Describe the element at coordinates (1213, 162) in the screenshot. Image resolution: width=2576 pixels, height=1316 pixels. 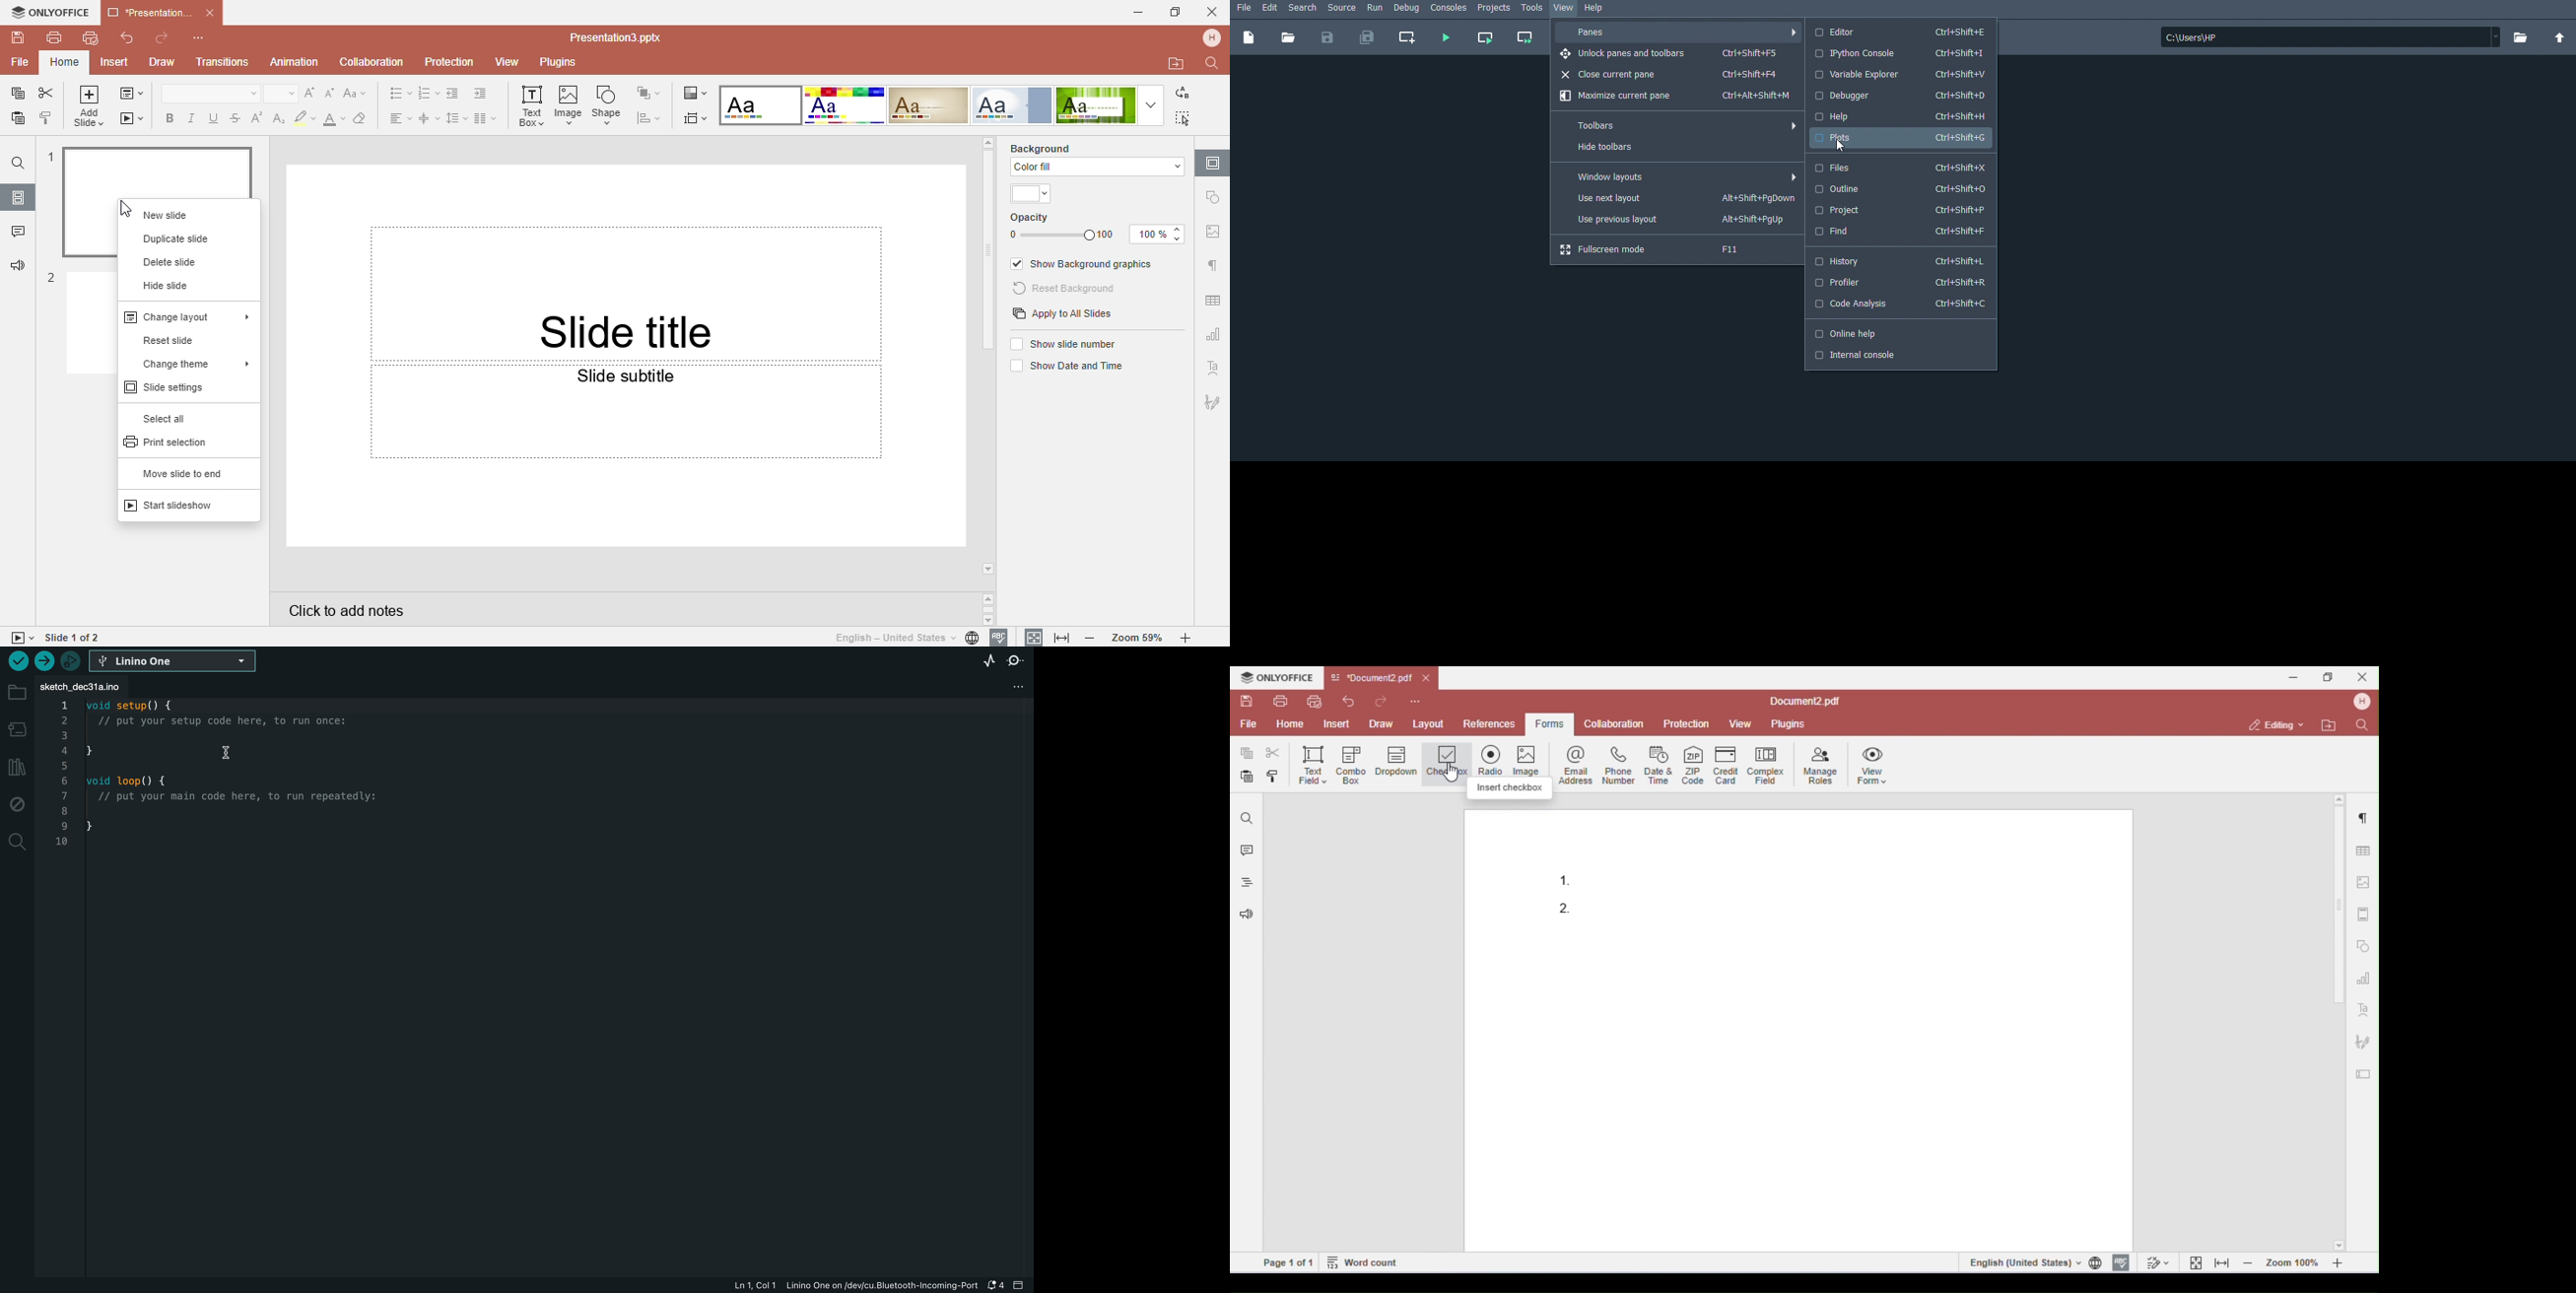
I see `Slide settings` at that location.